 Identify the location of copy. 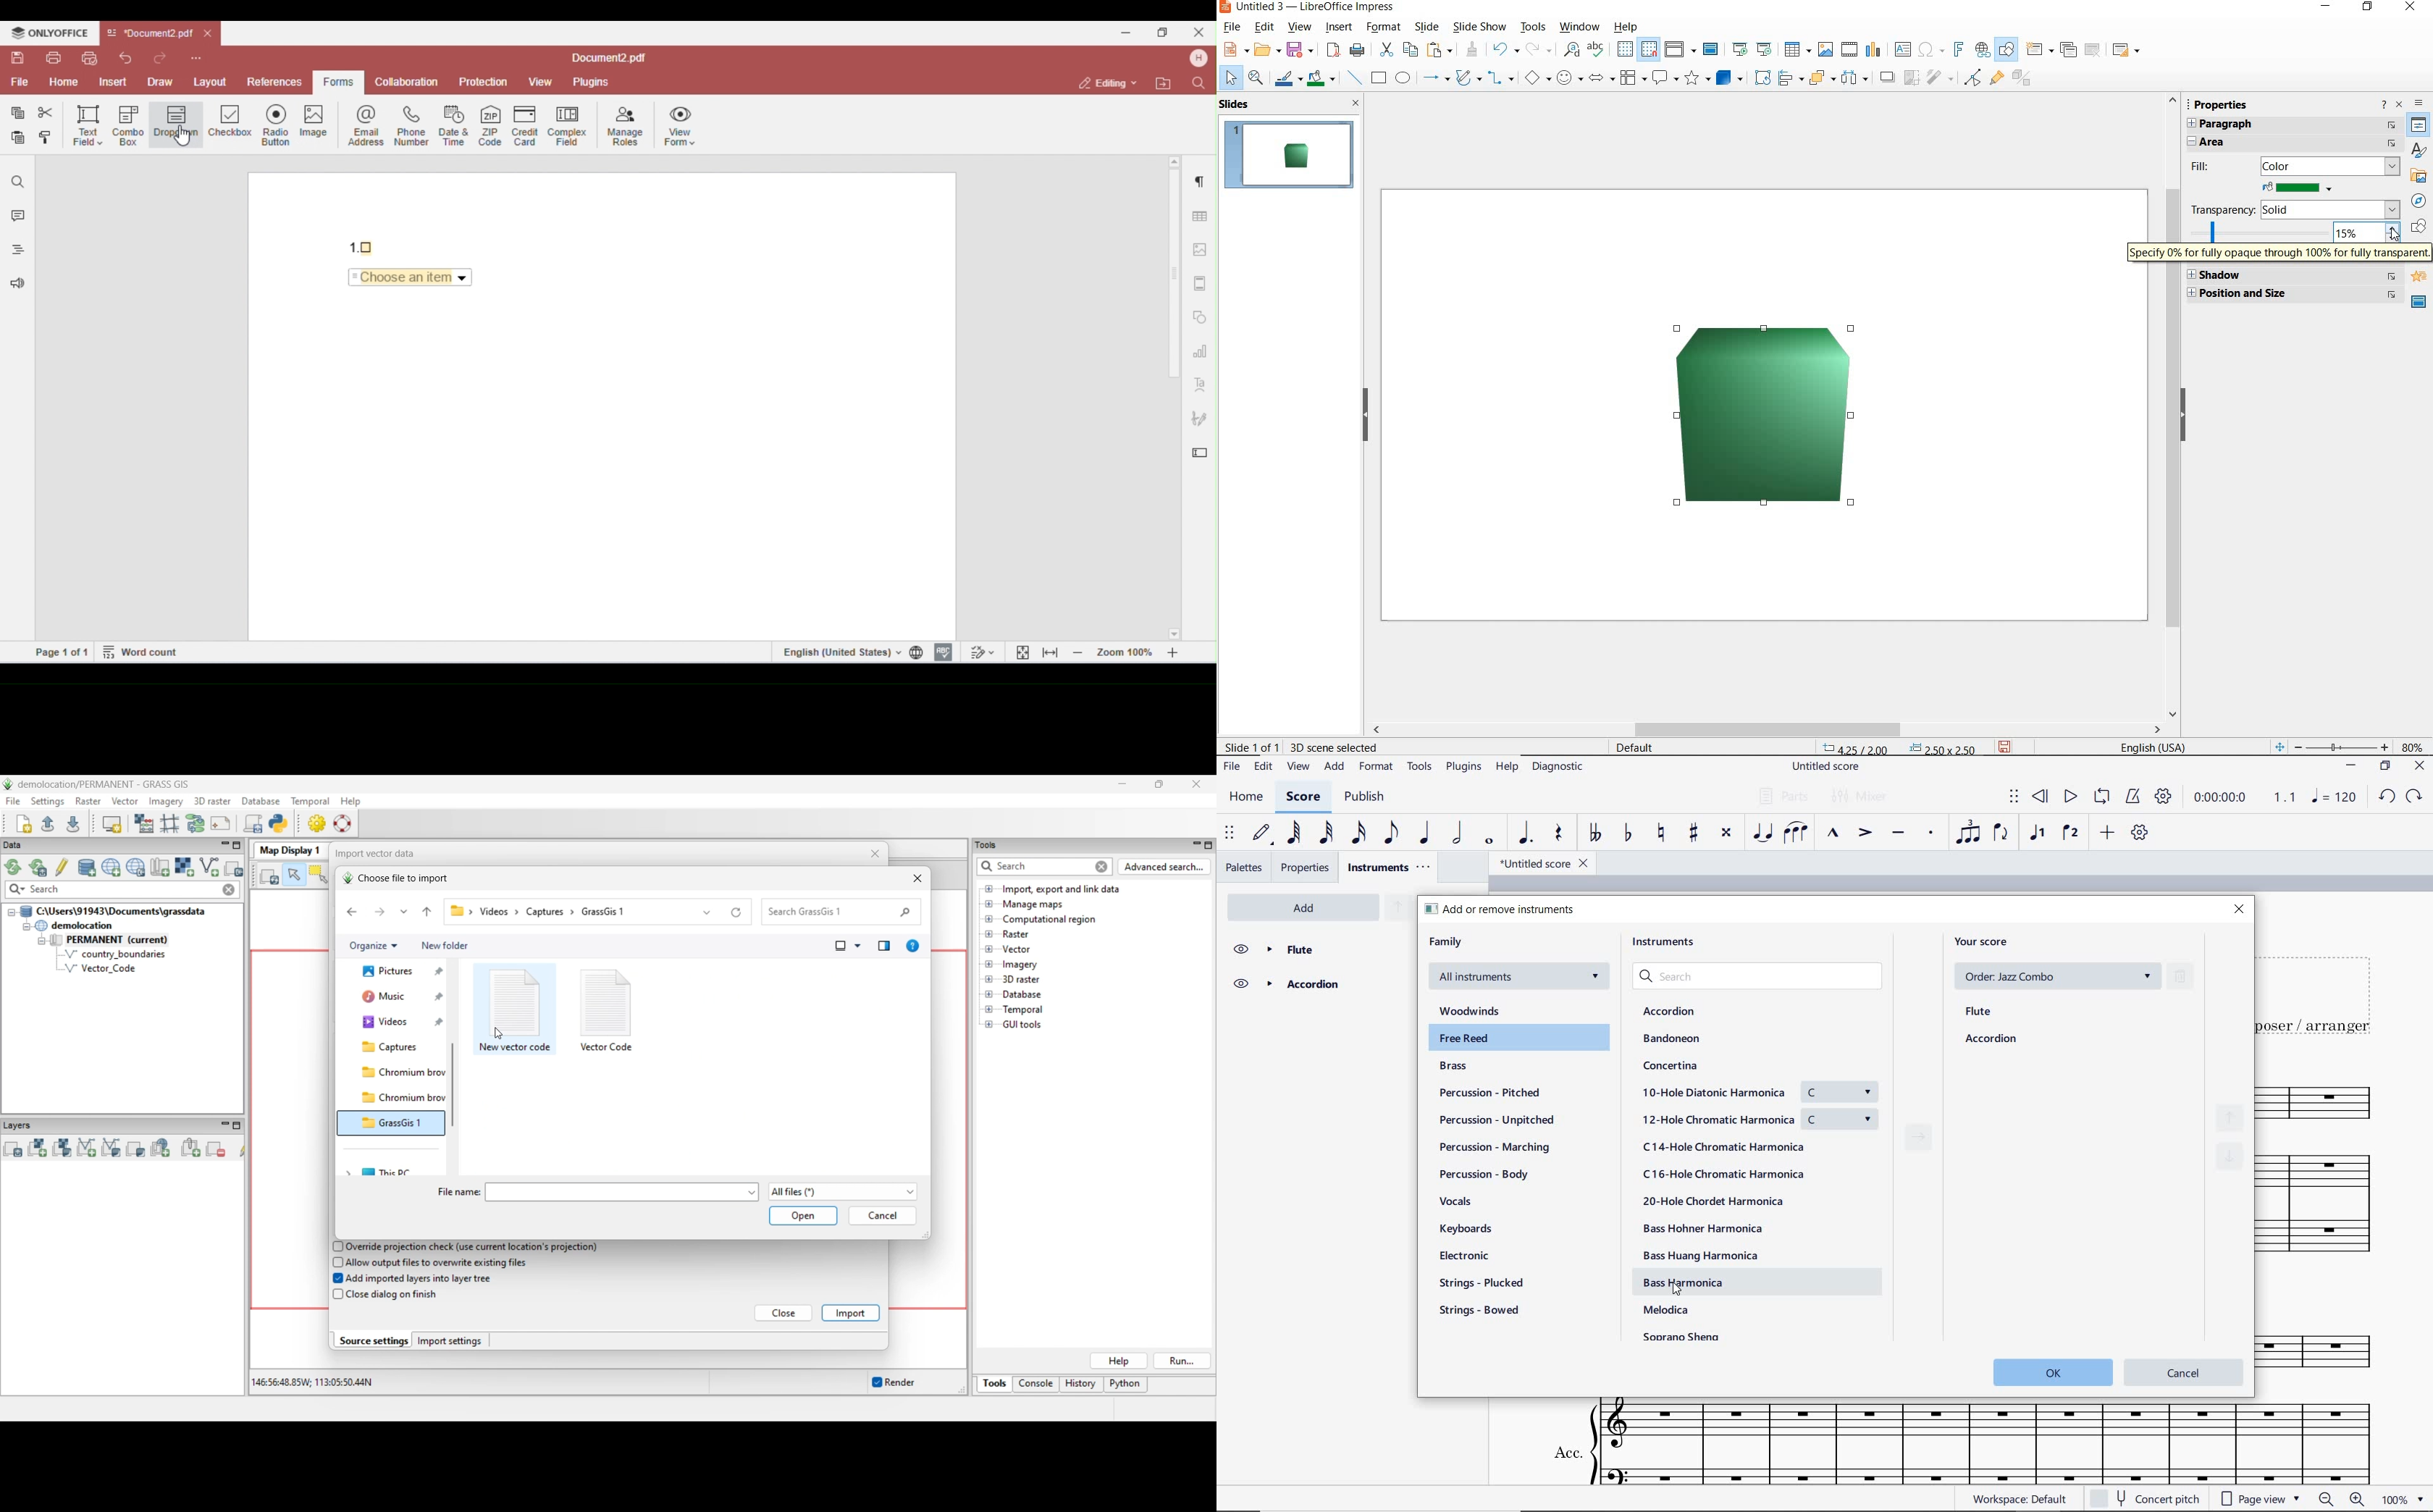
(1411, 50).